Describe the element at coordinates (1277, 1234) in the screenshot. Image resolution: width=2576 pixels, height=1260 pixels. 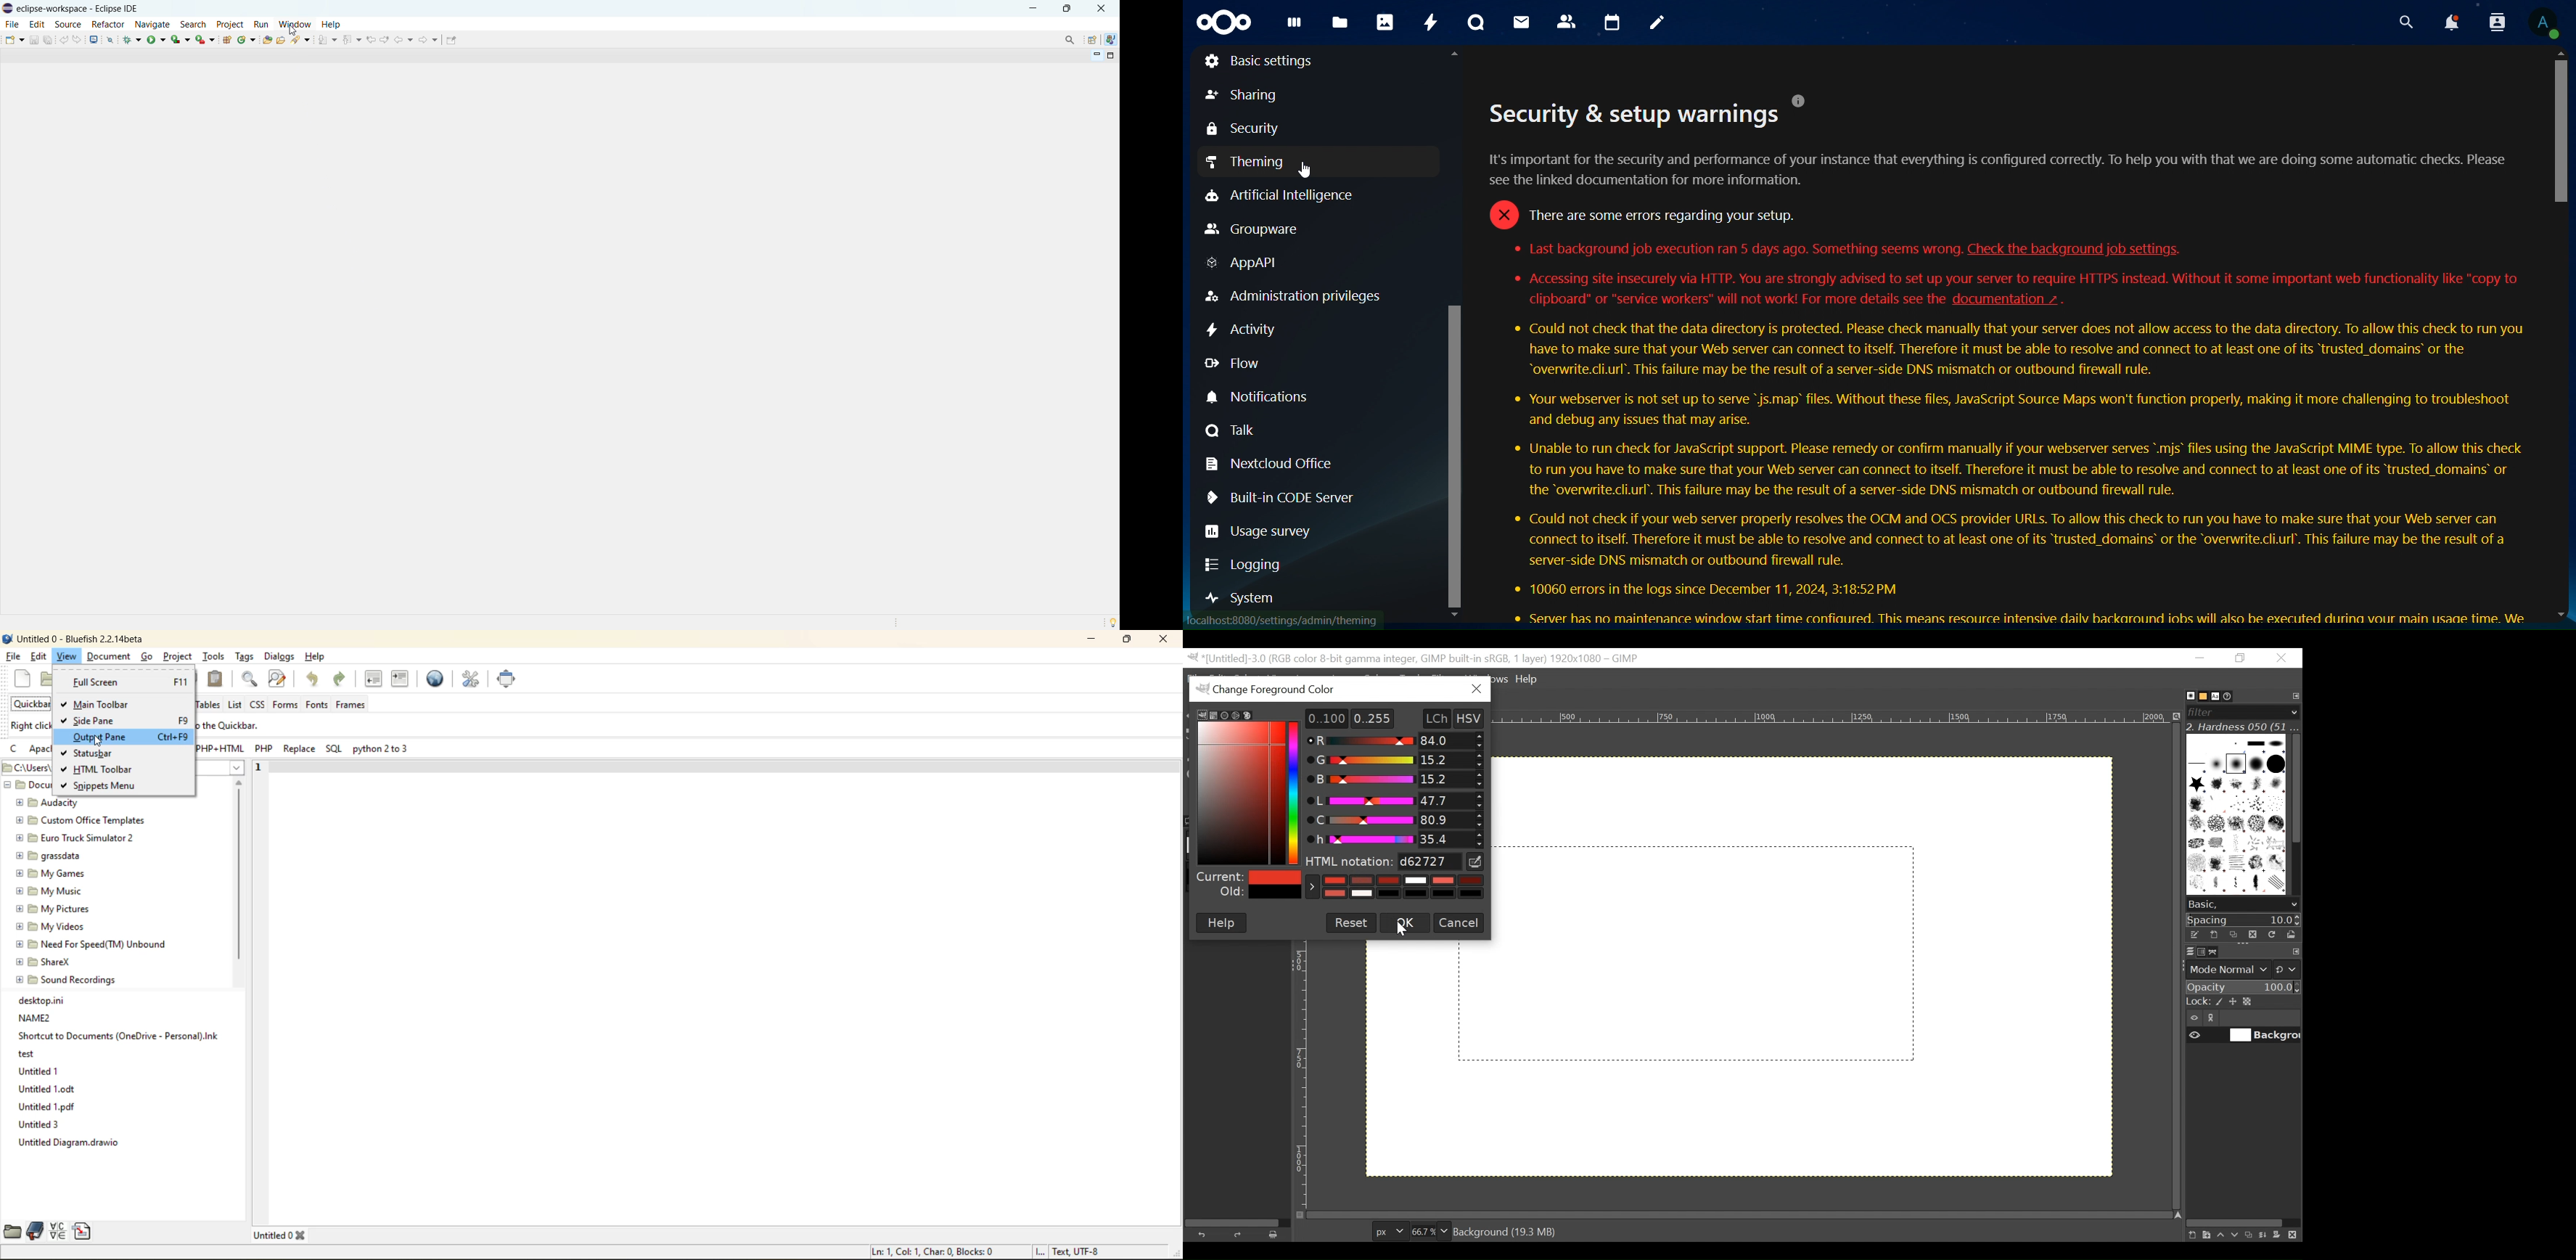
I see `Clear button` at that location.